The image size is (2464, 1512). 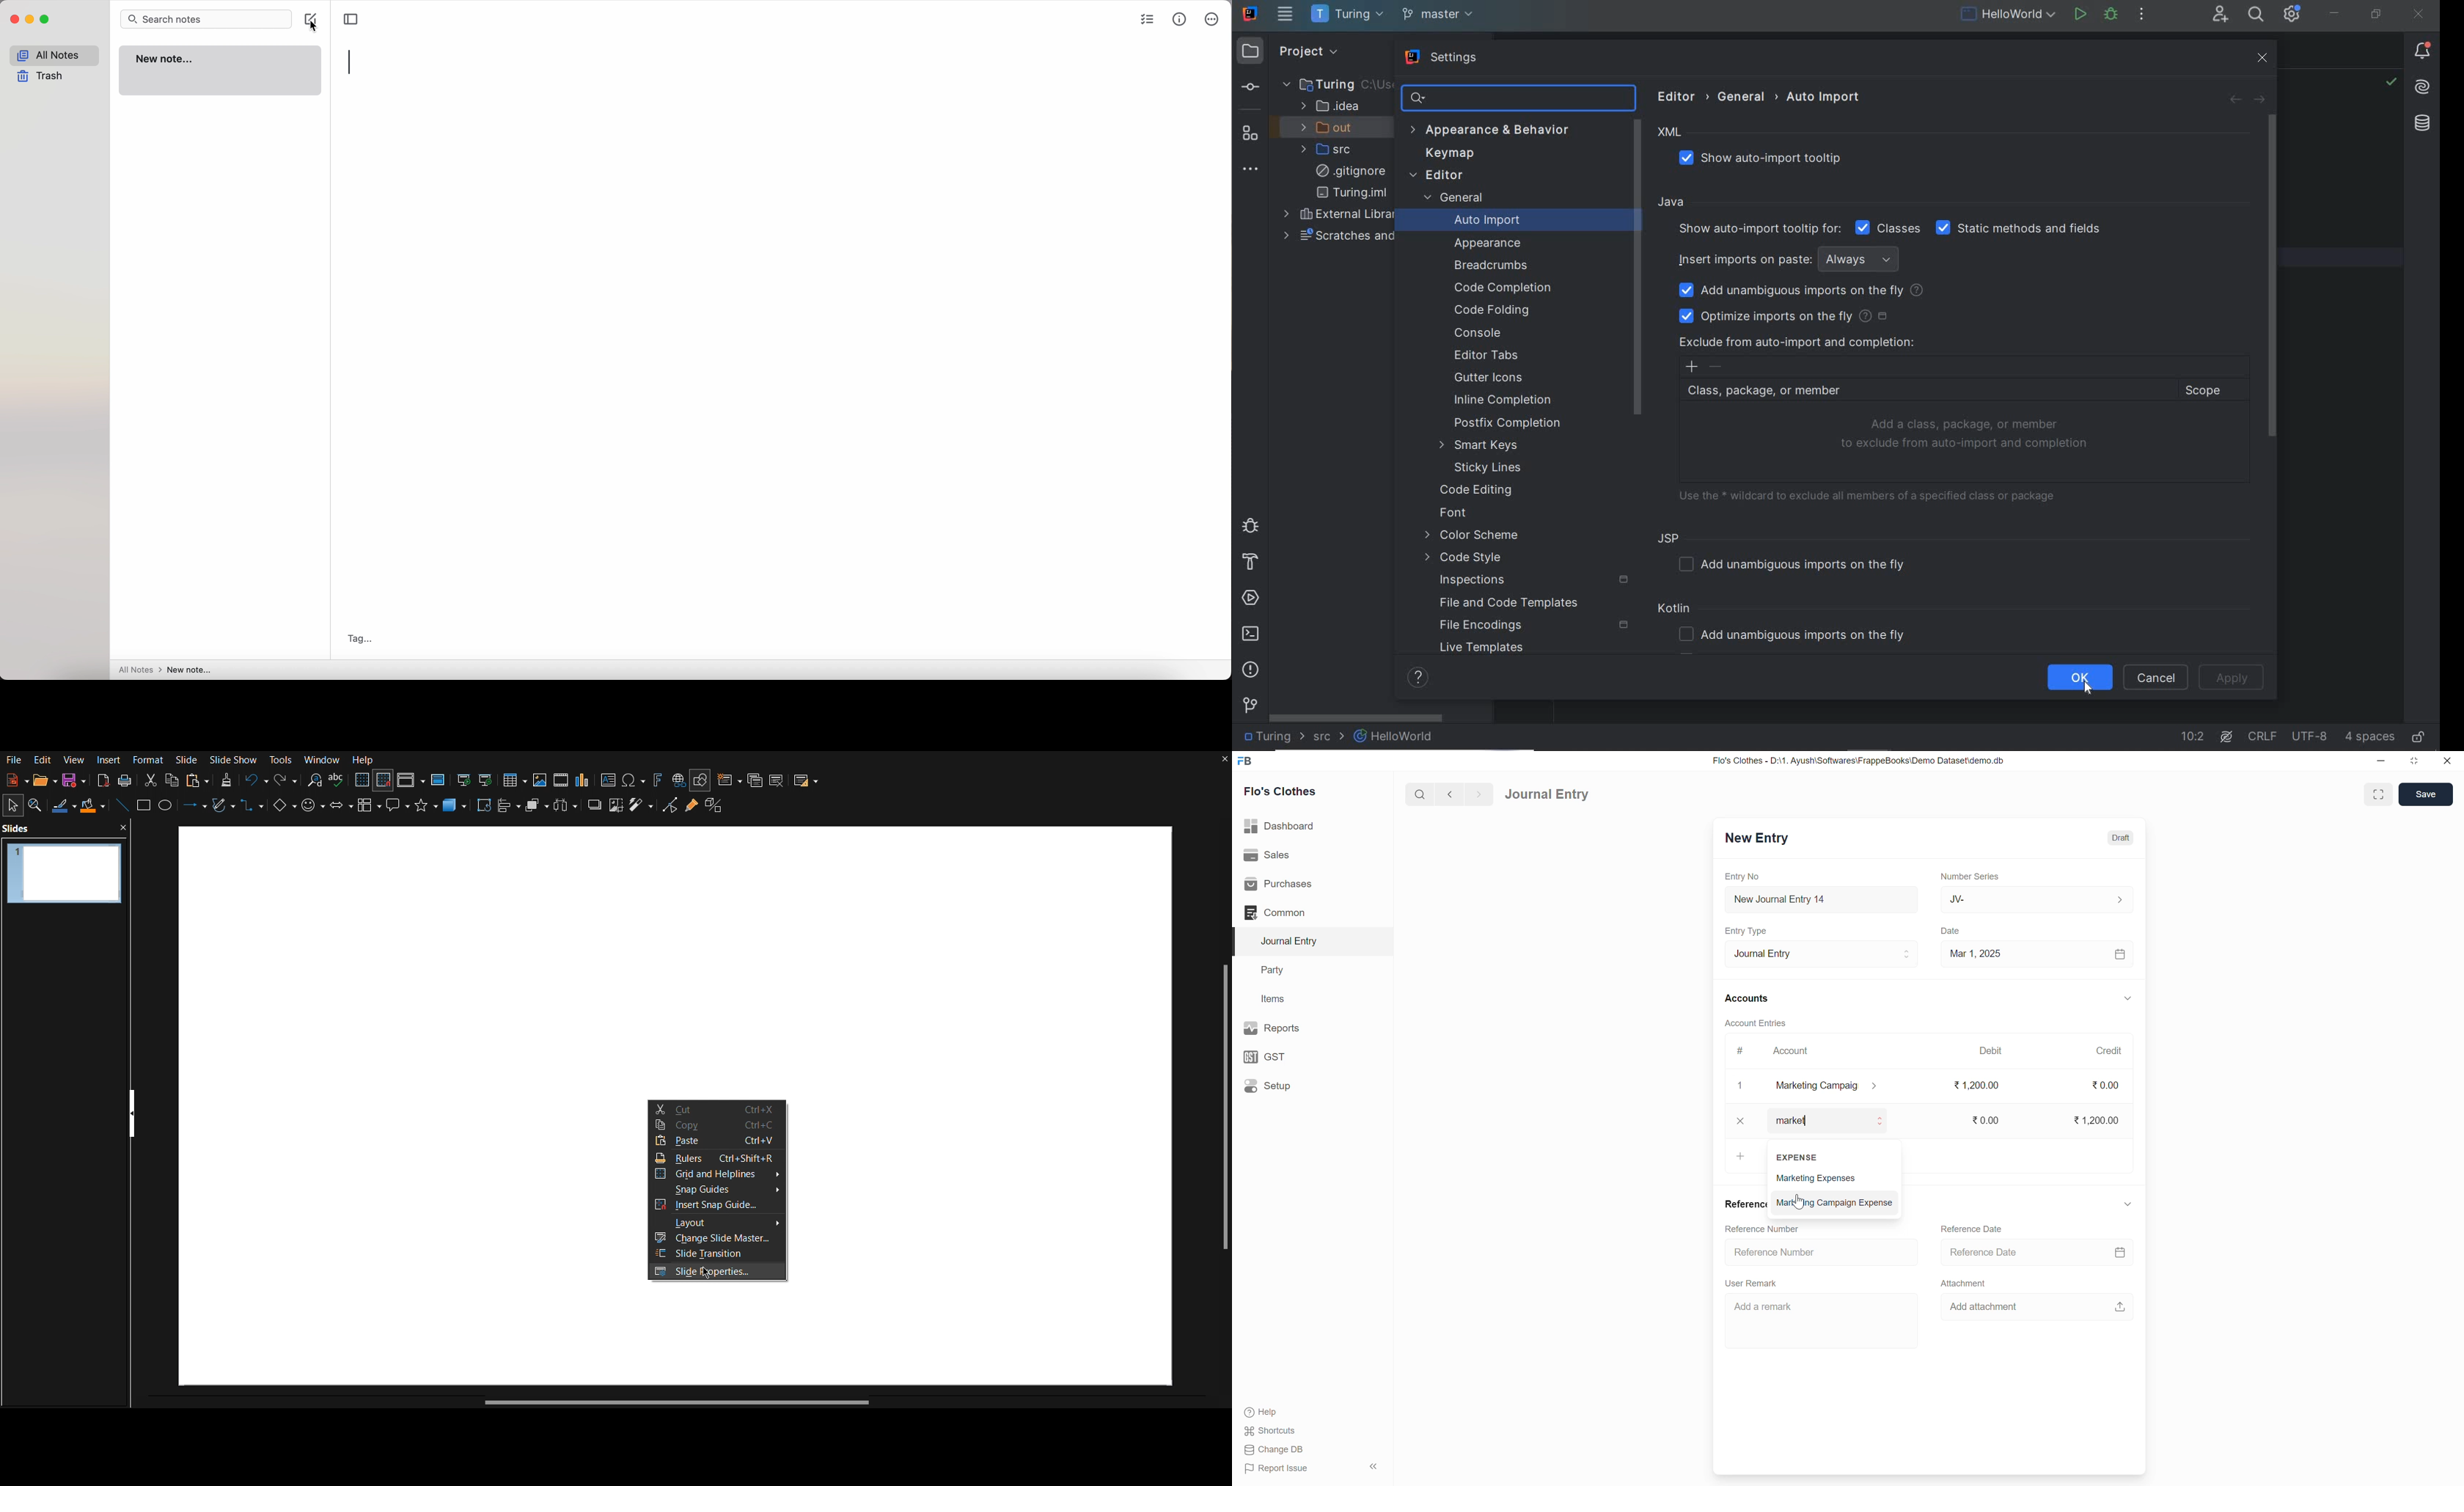 I want to click on main menu, so click(x=1285, y=14).